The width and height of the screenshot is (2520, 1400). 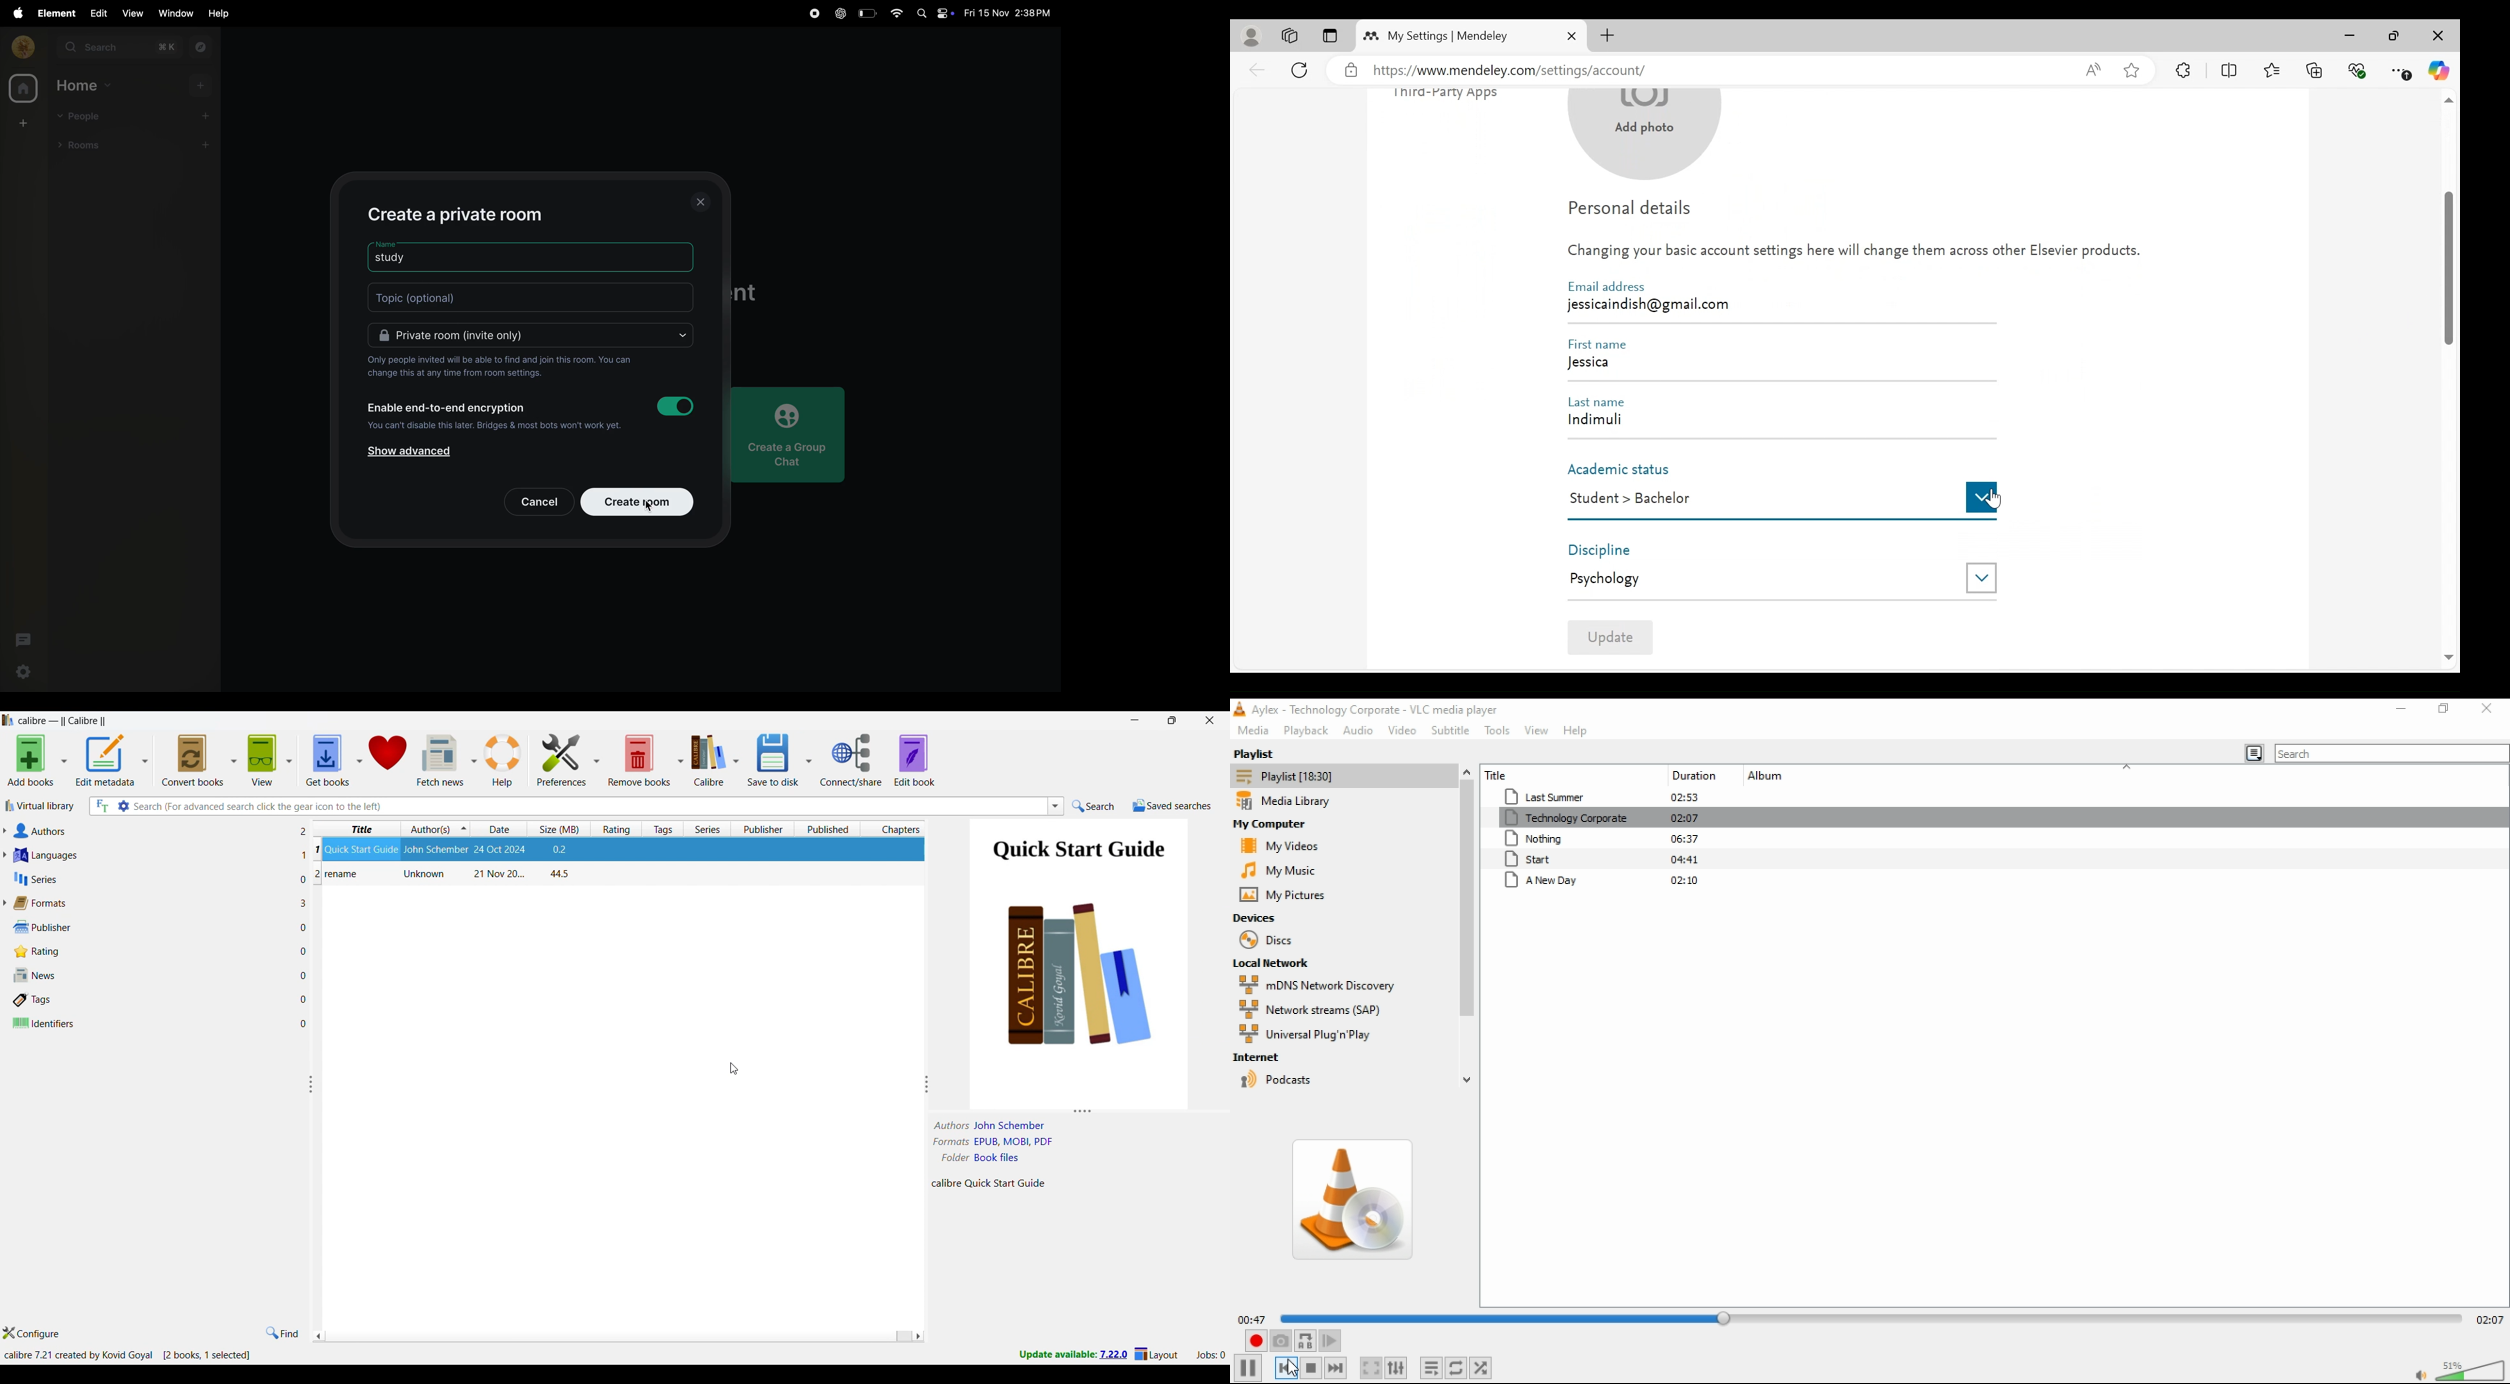 I want to click on change playlist view, so click(x=2254, y=754).